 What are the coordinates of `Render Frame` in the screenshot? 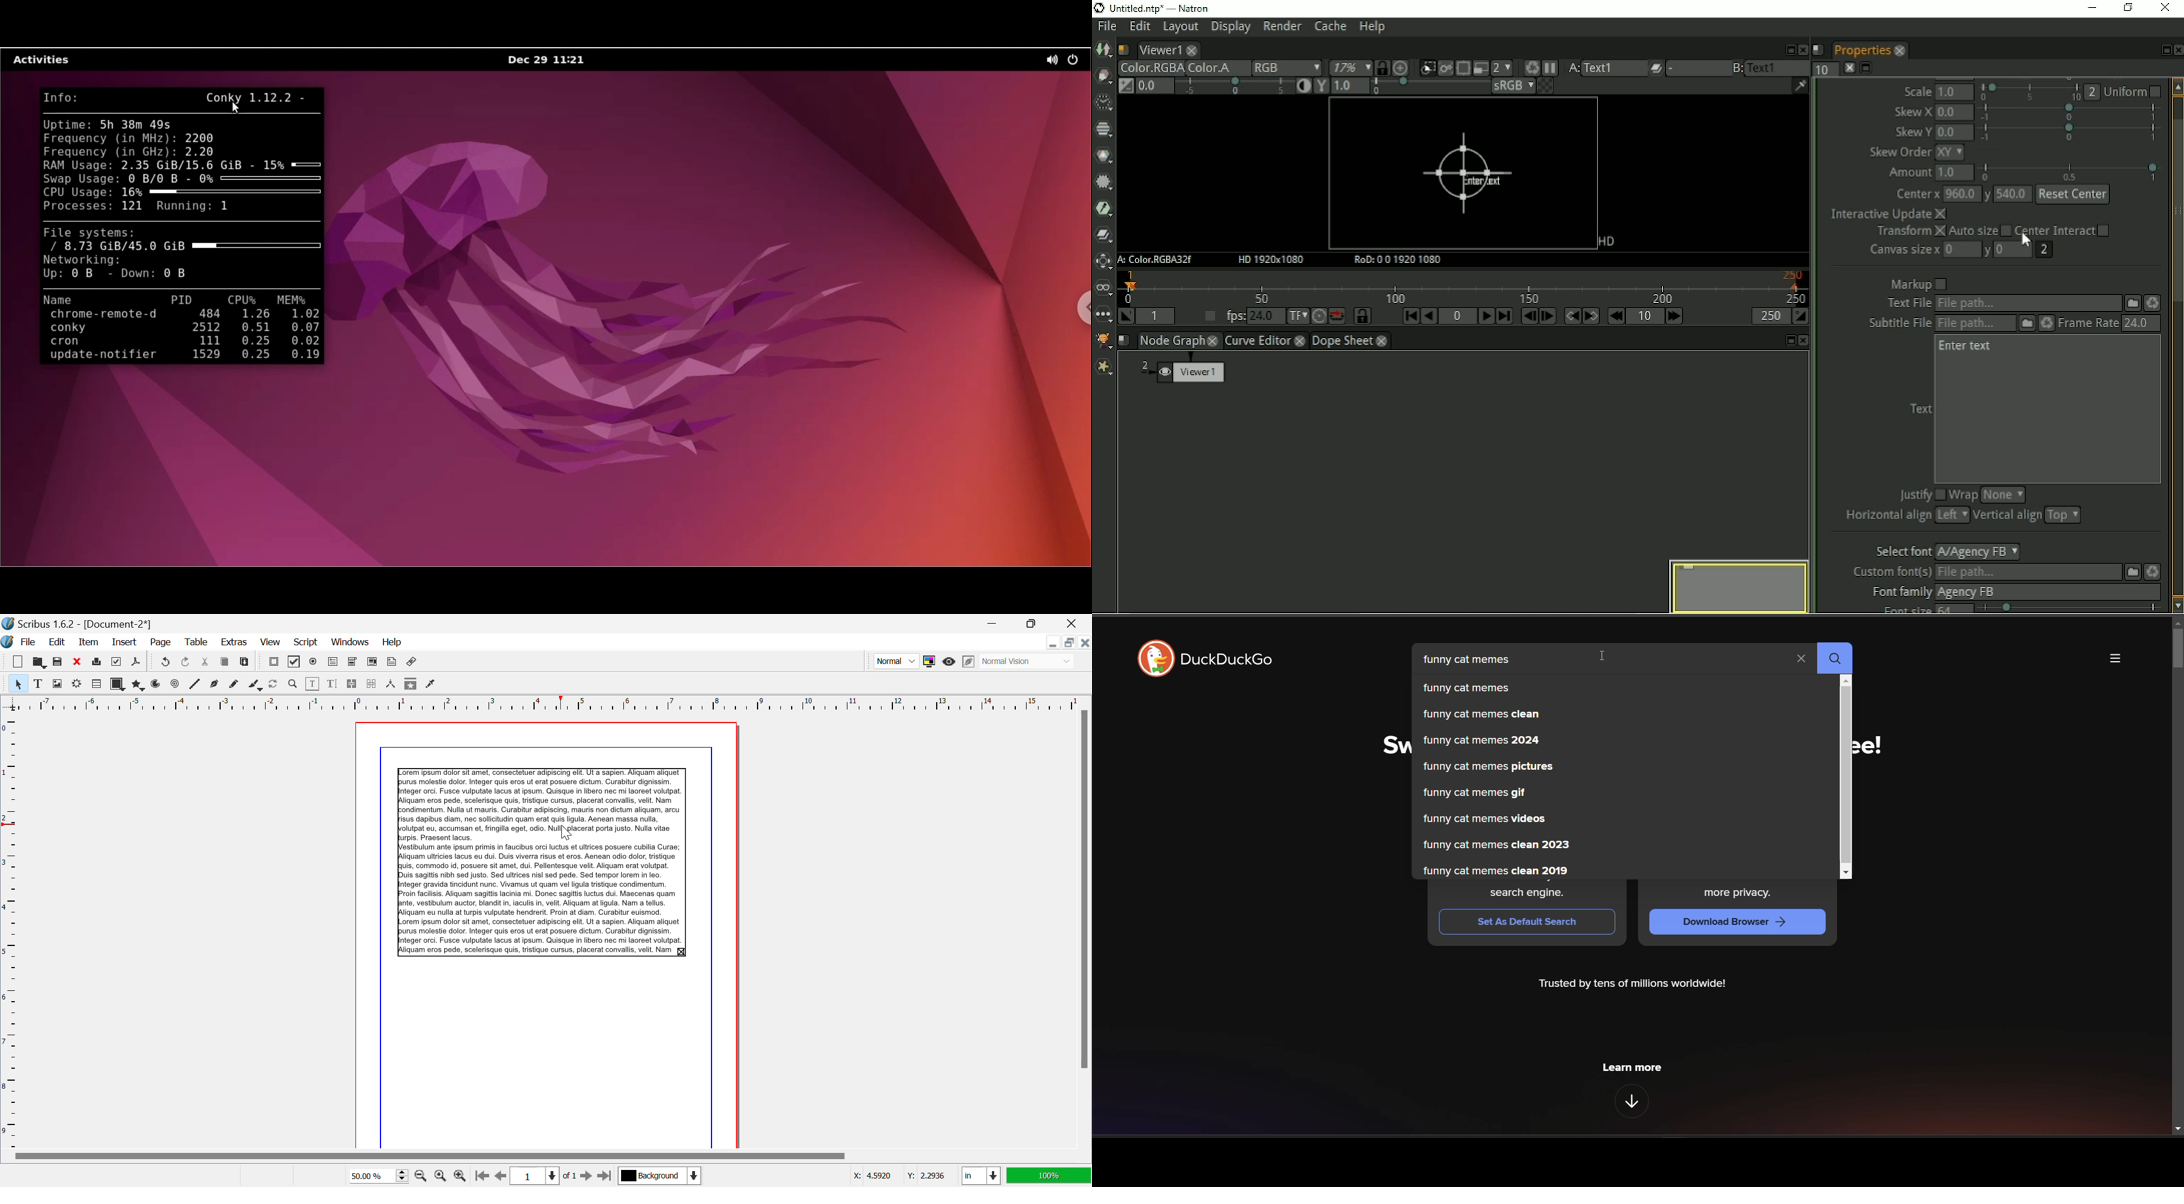 It's located at (76, 685).